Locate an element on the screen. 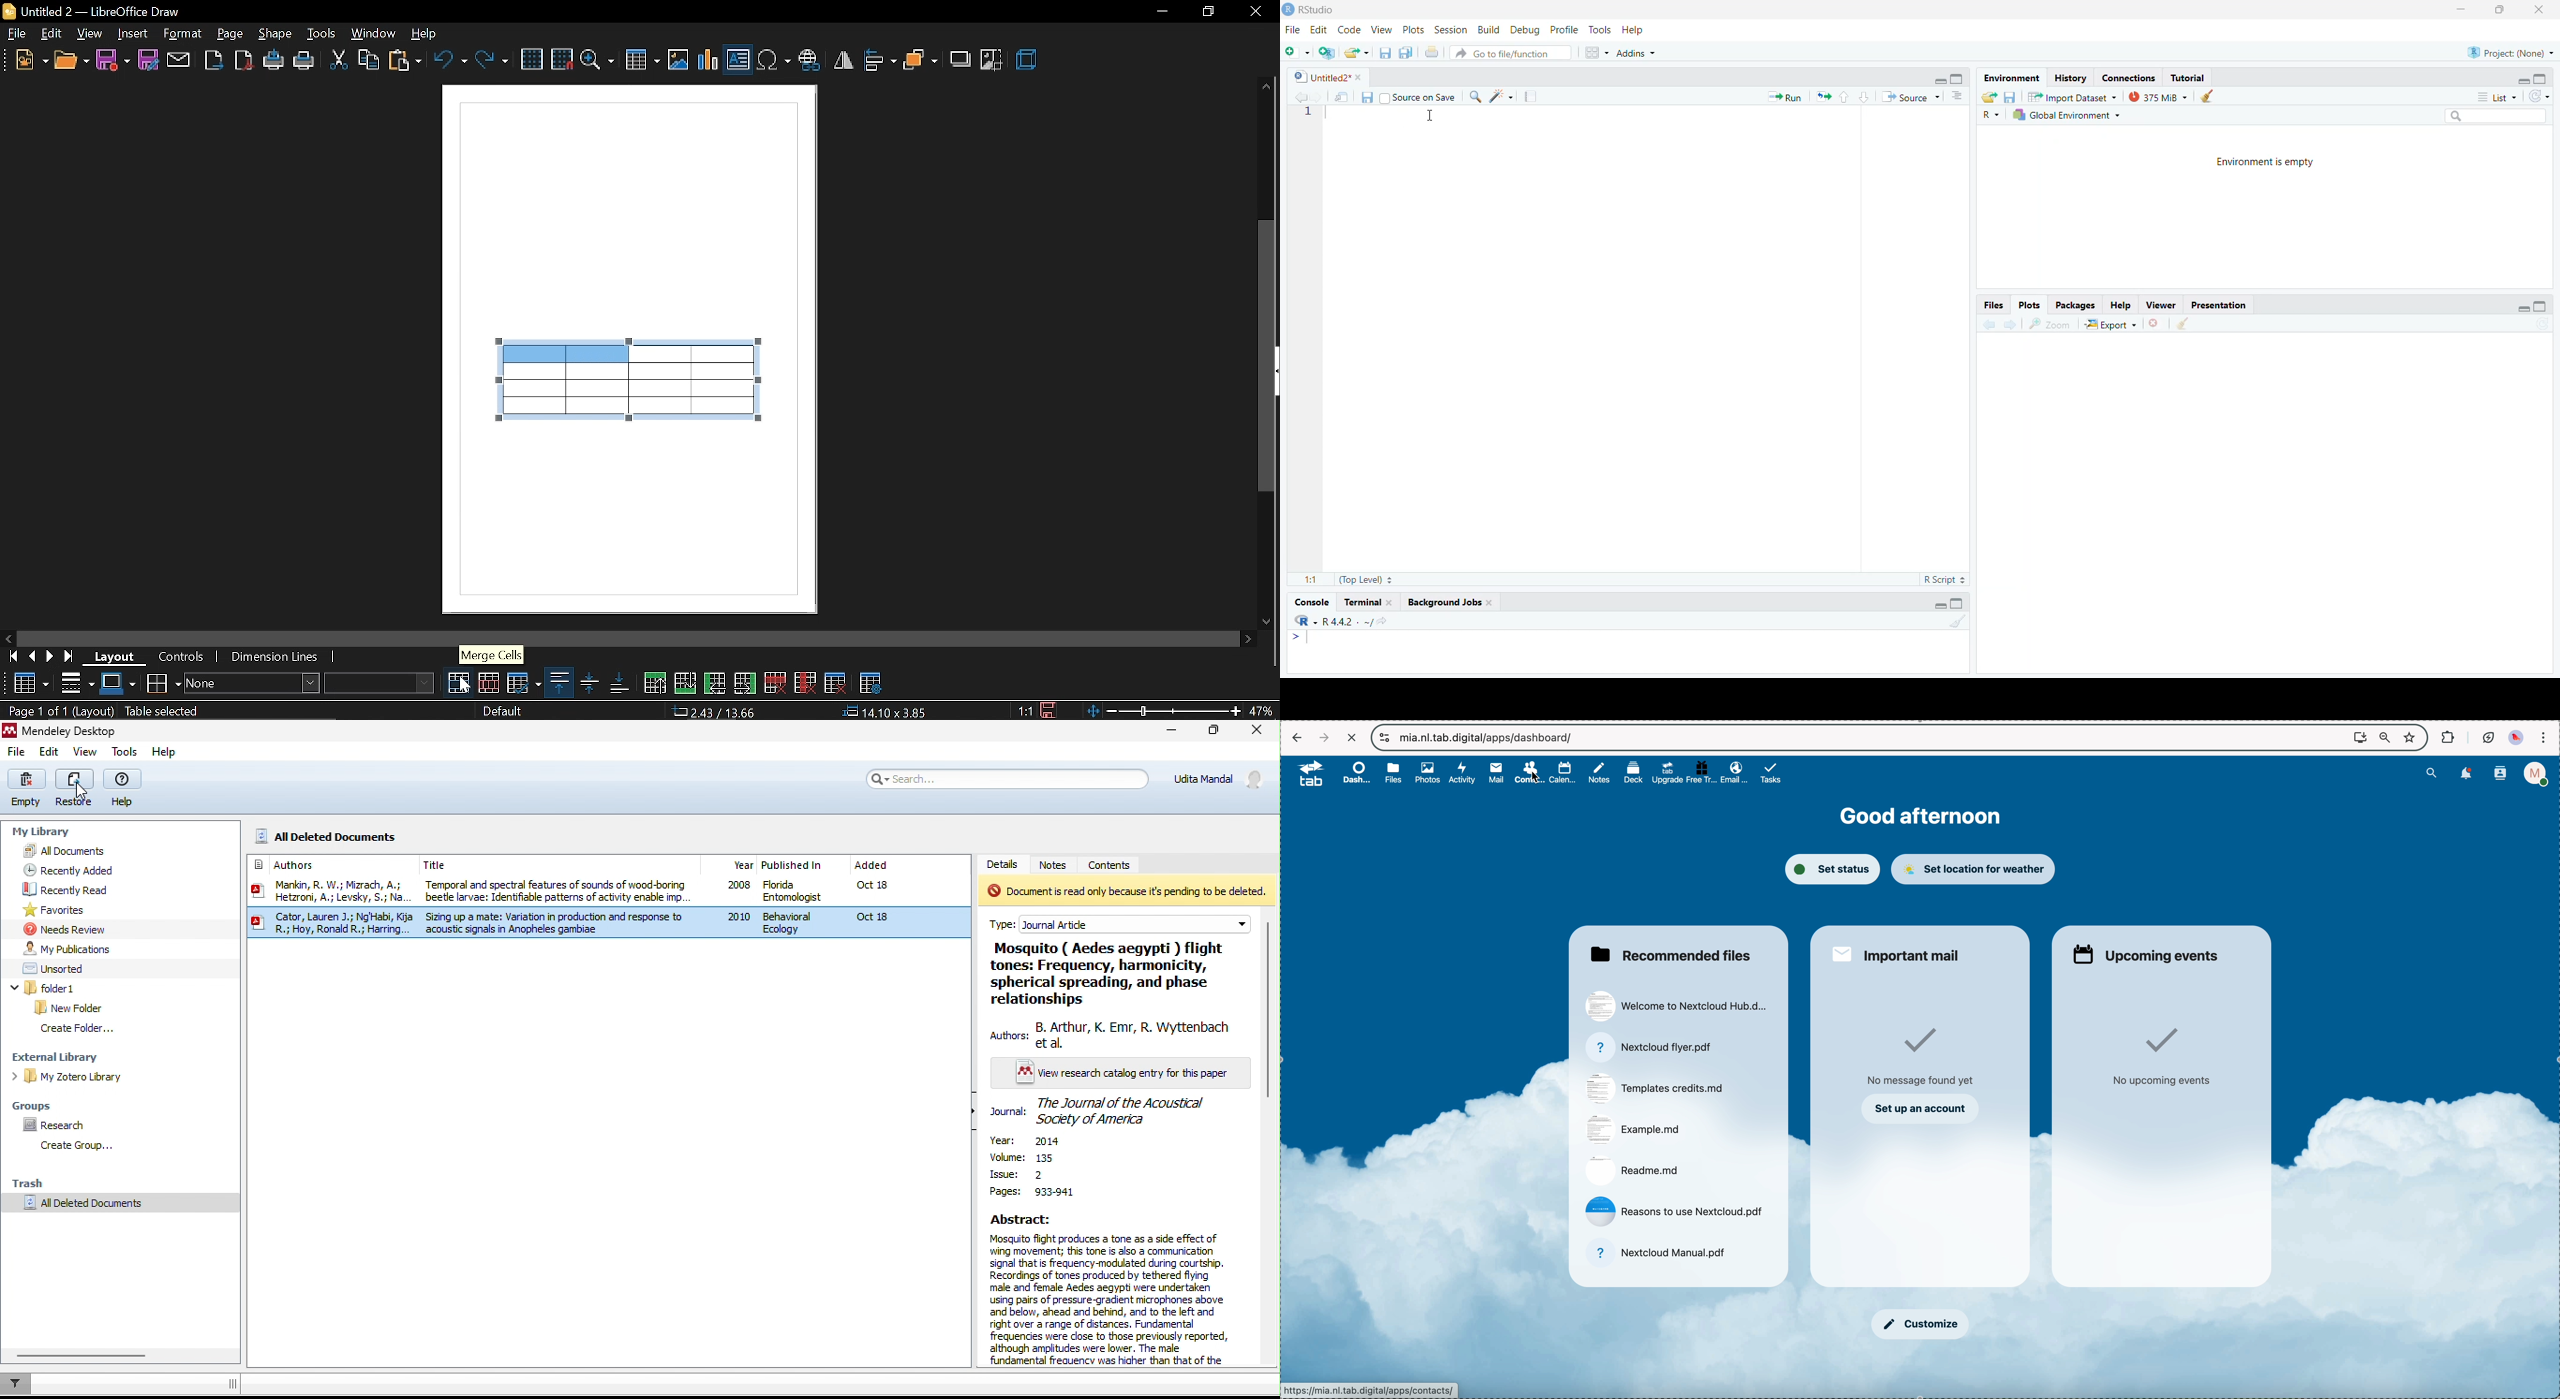  move down is located at coordinates (1265, 620).